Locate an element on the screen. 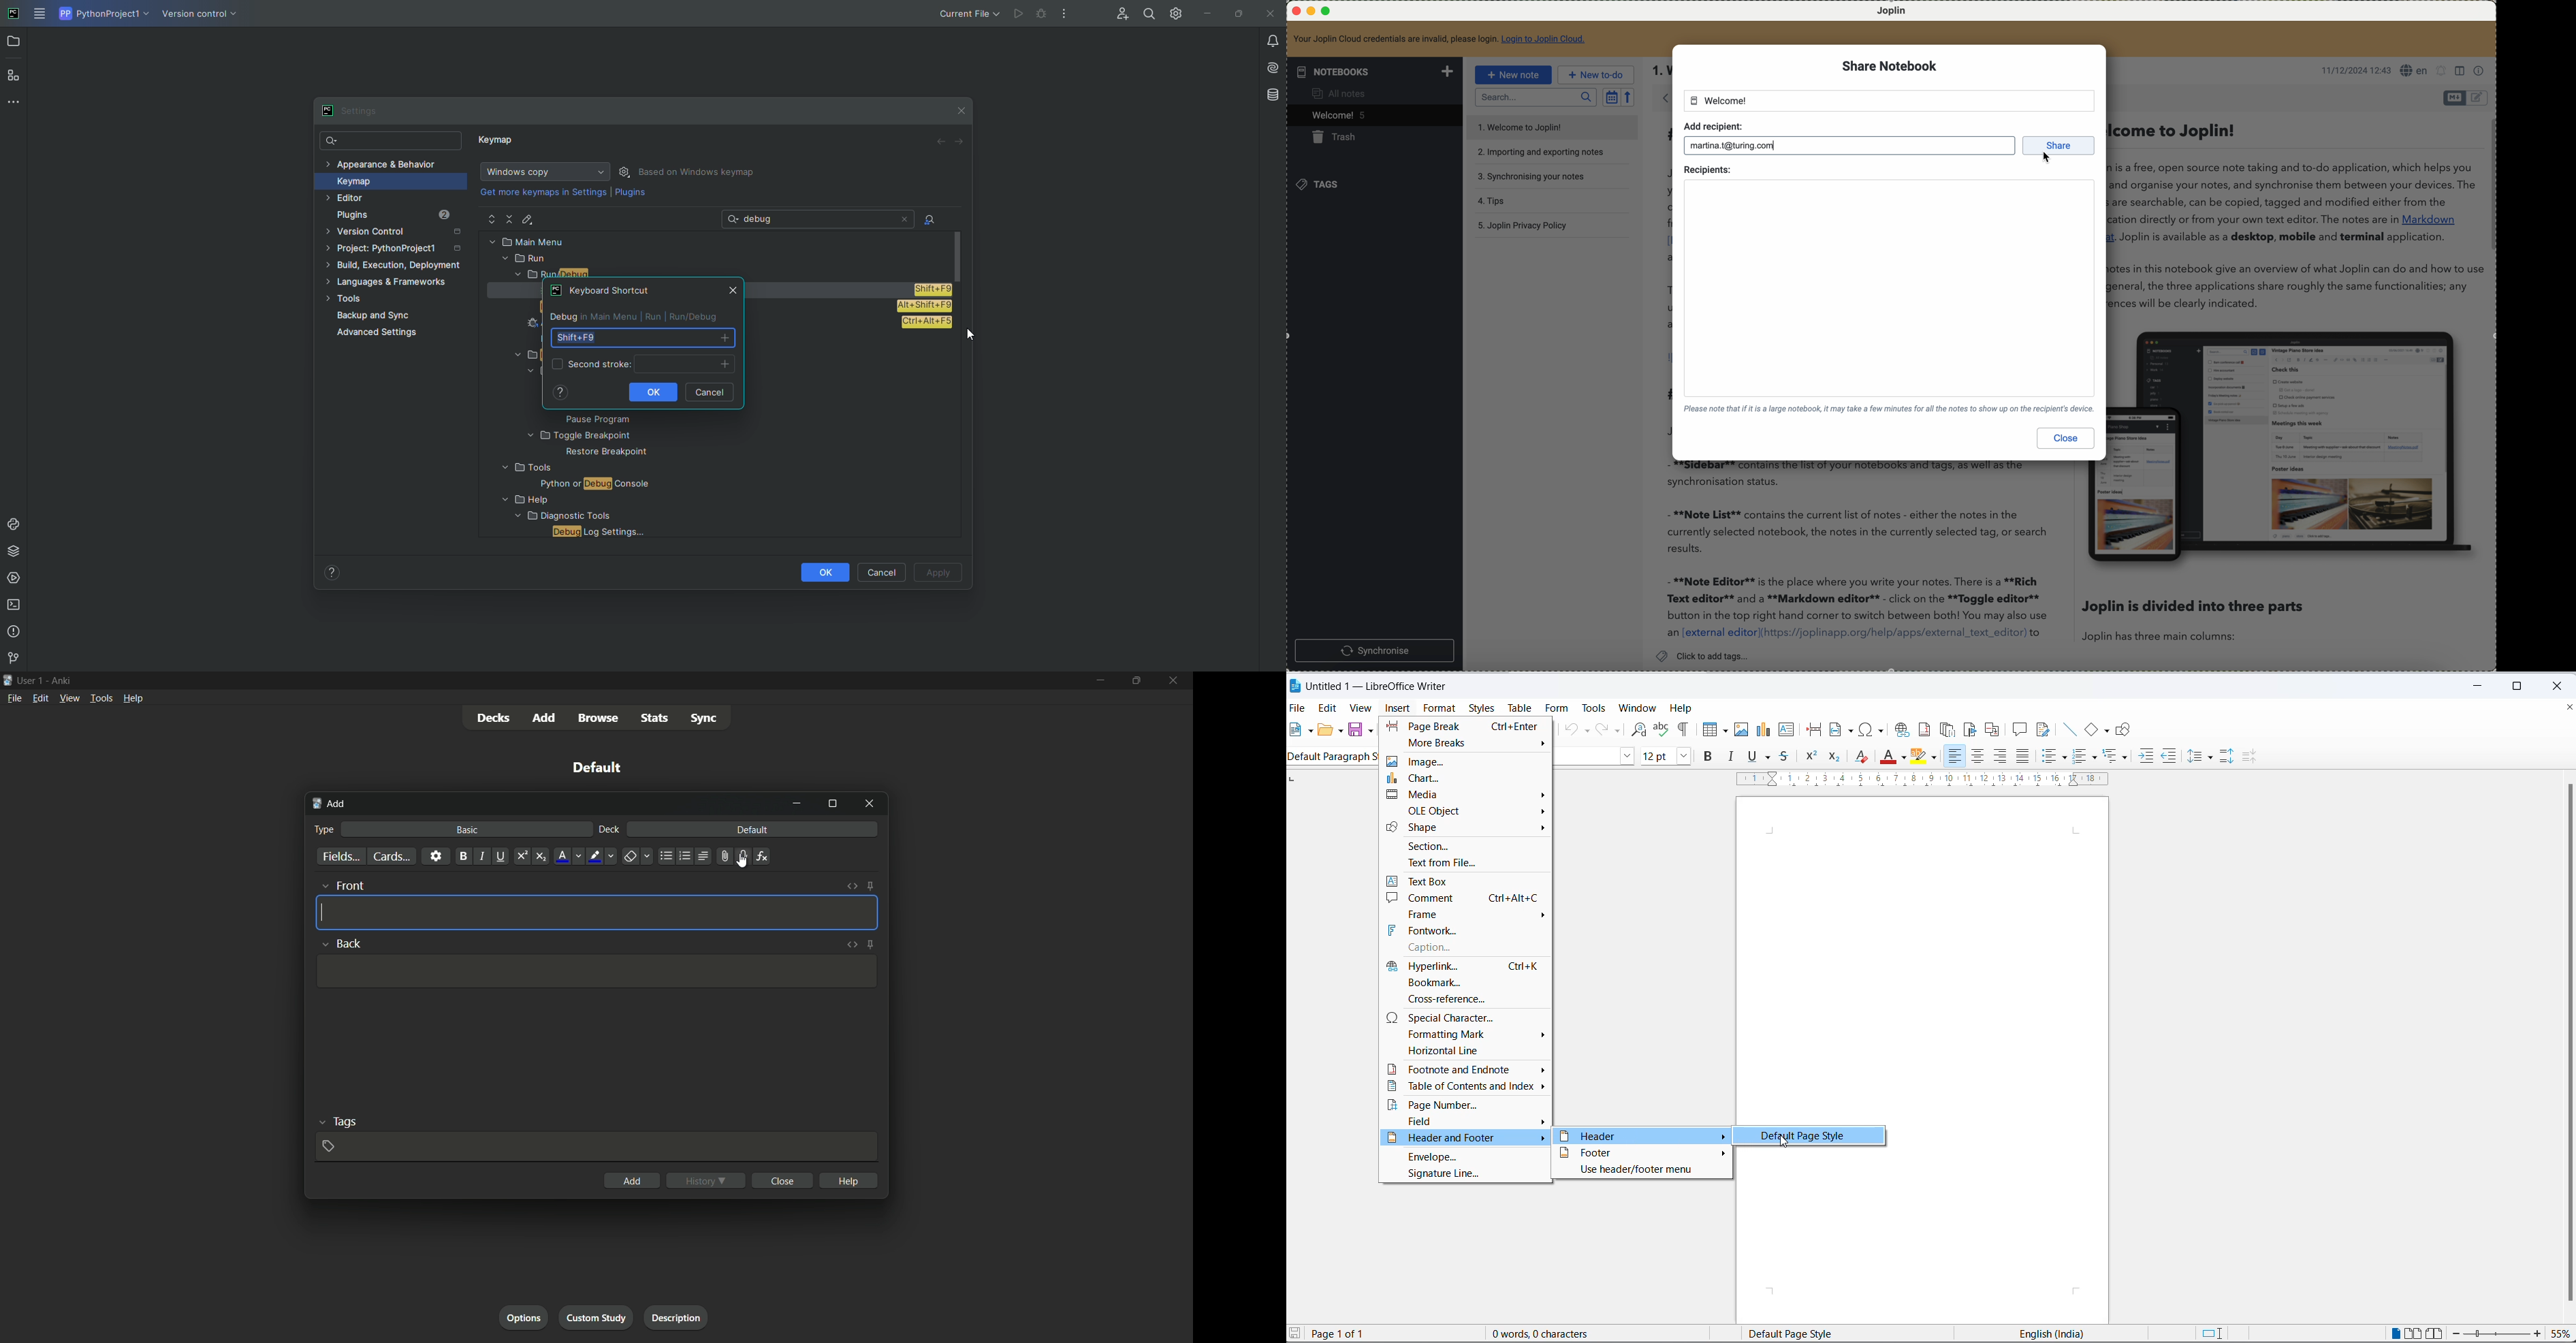 The height and width of the screenshot is (1344, 2576). insert field is located at coordinates (1840, 731).